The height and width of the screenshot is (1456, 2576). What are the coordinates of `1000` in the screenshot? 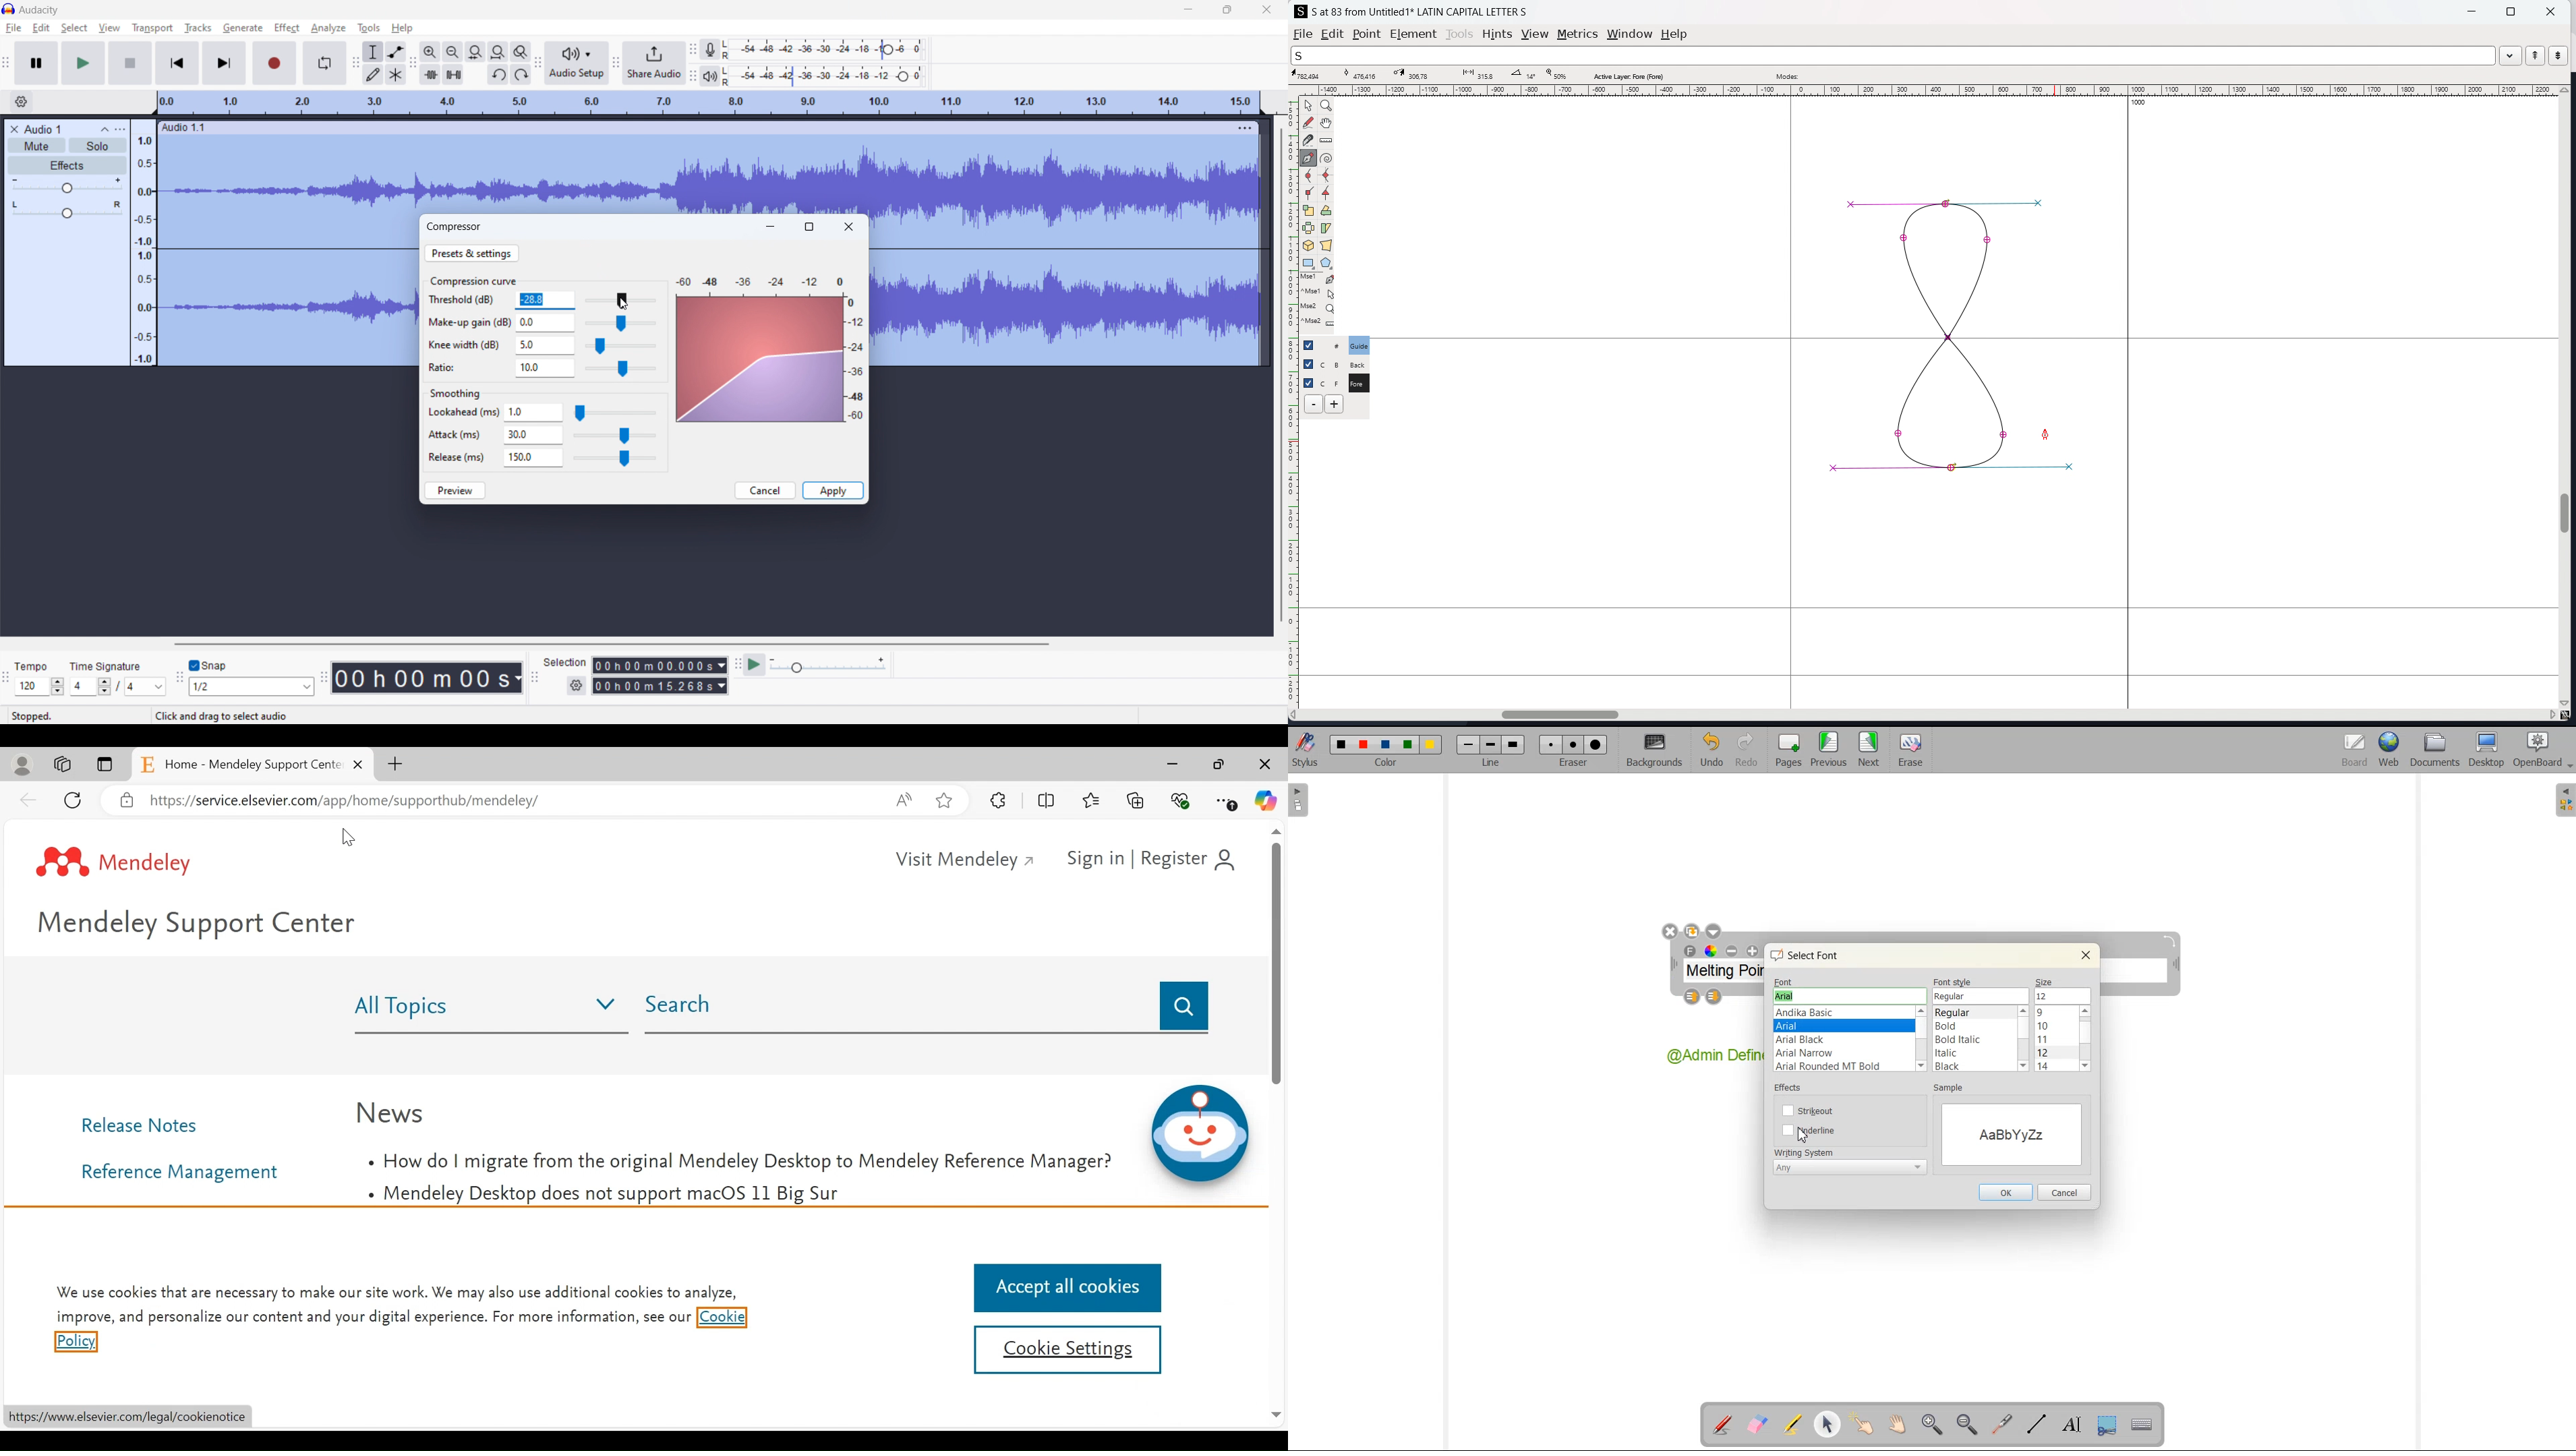 It's located at (2142, 104).